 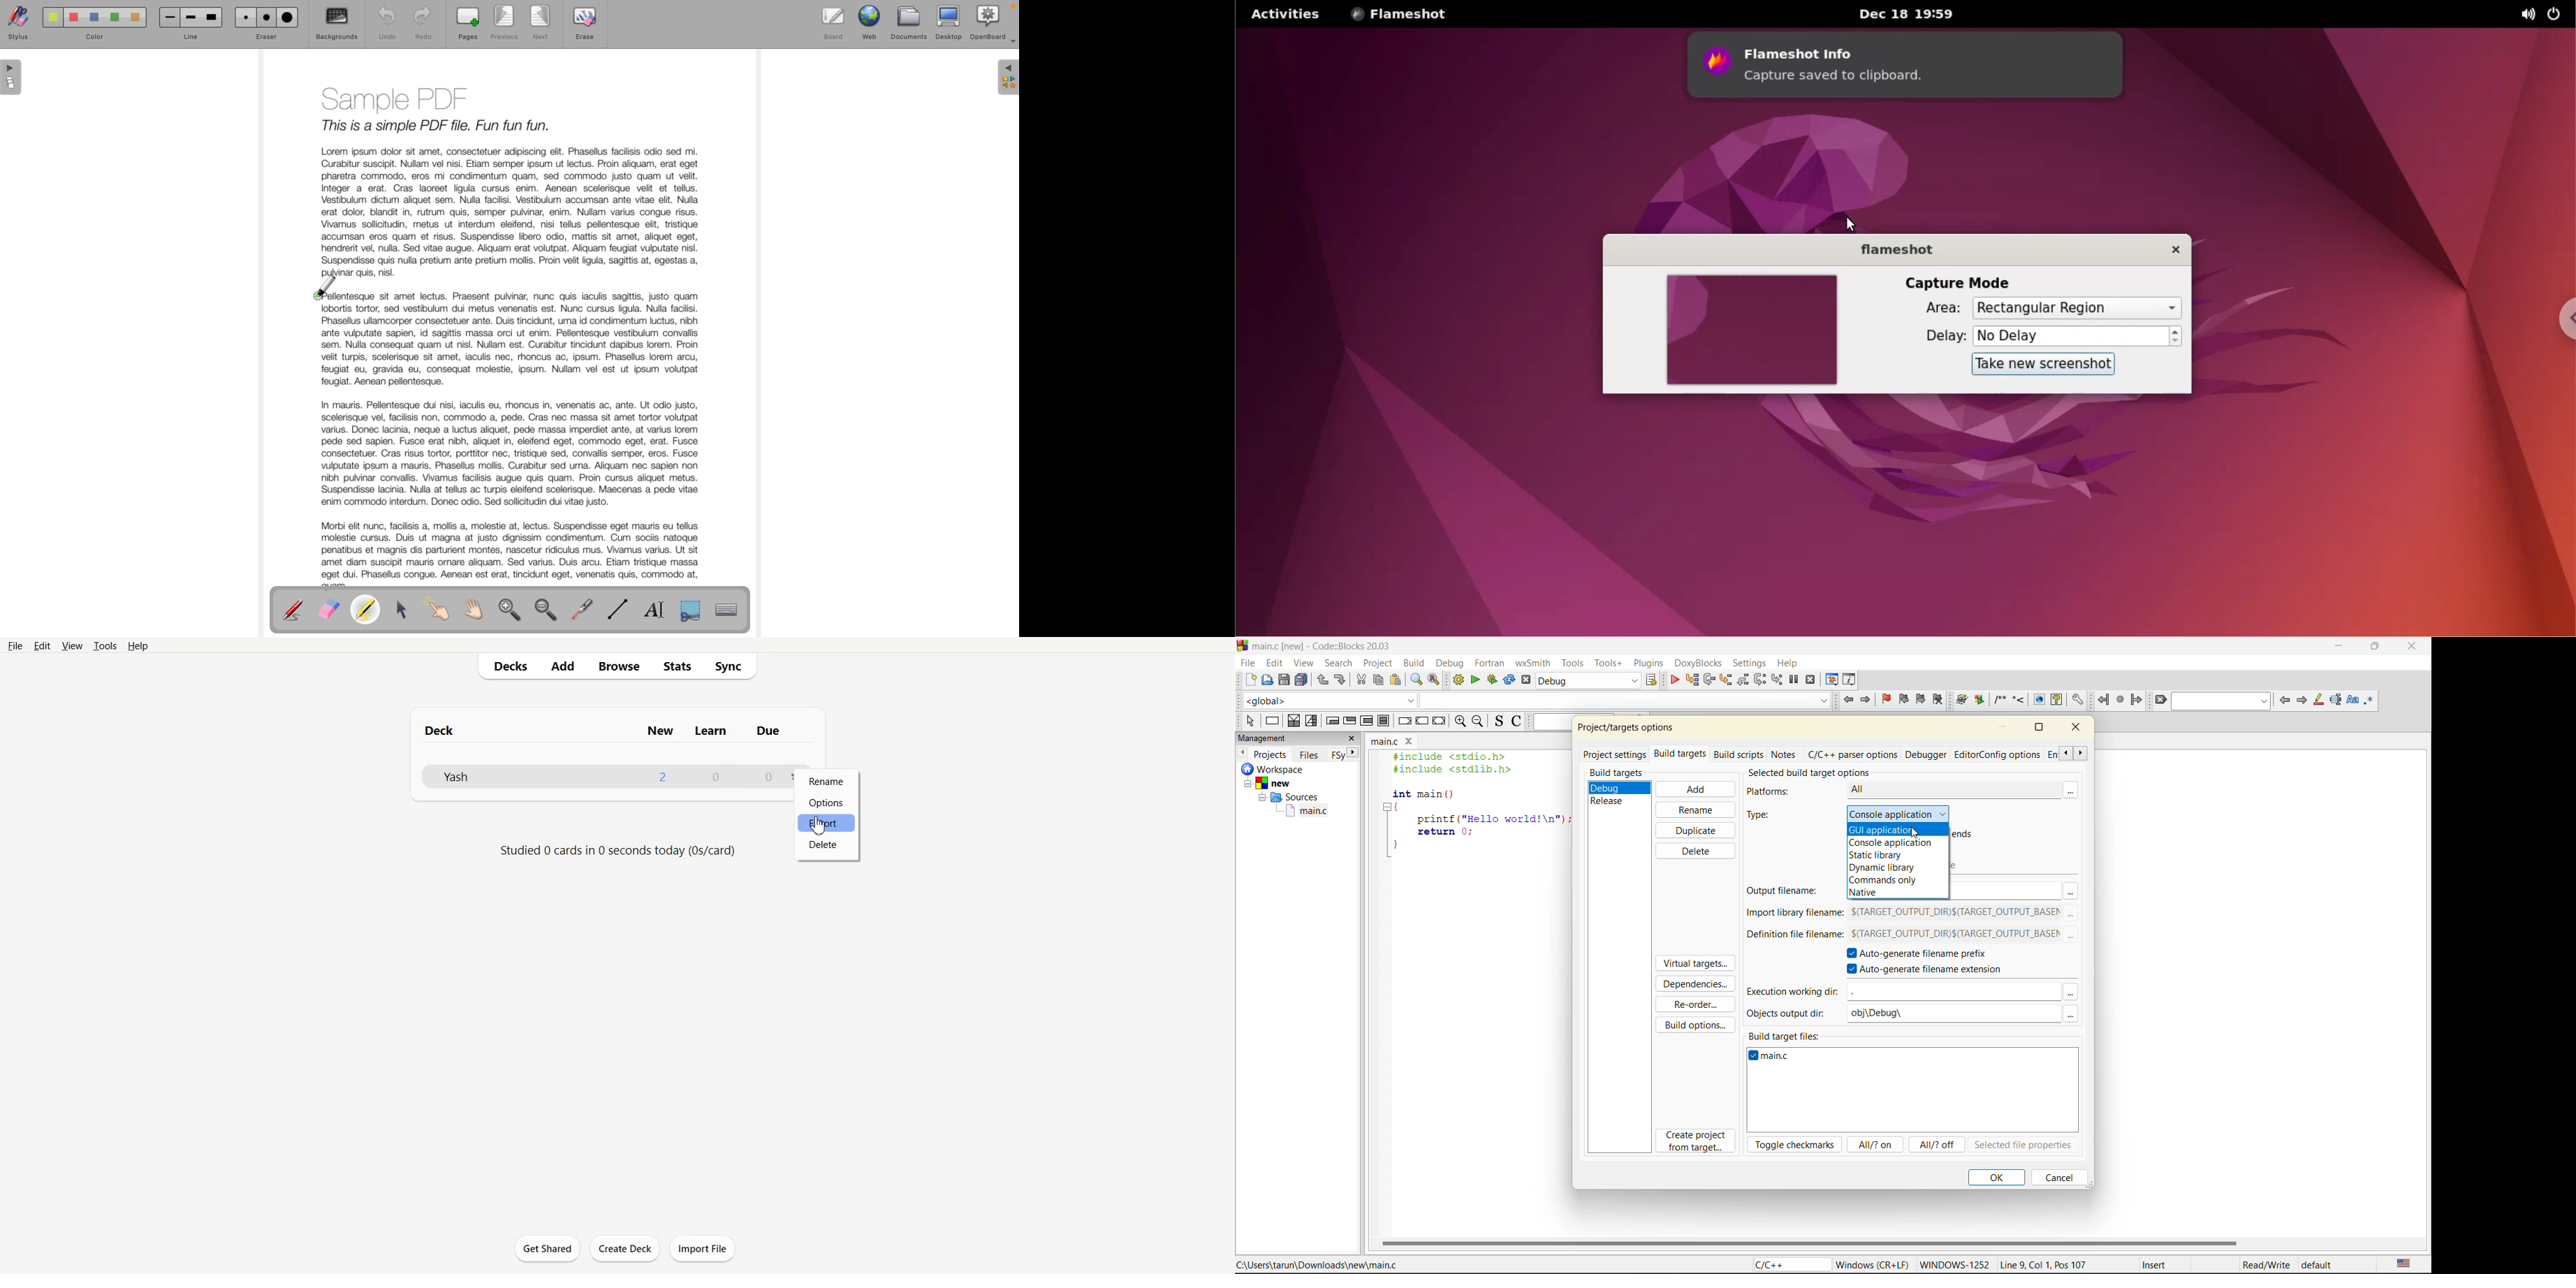 I want to click on Read/Write, so click(x=2265, y=1263).